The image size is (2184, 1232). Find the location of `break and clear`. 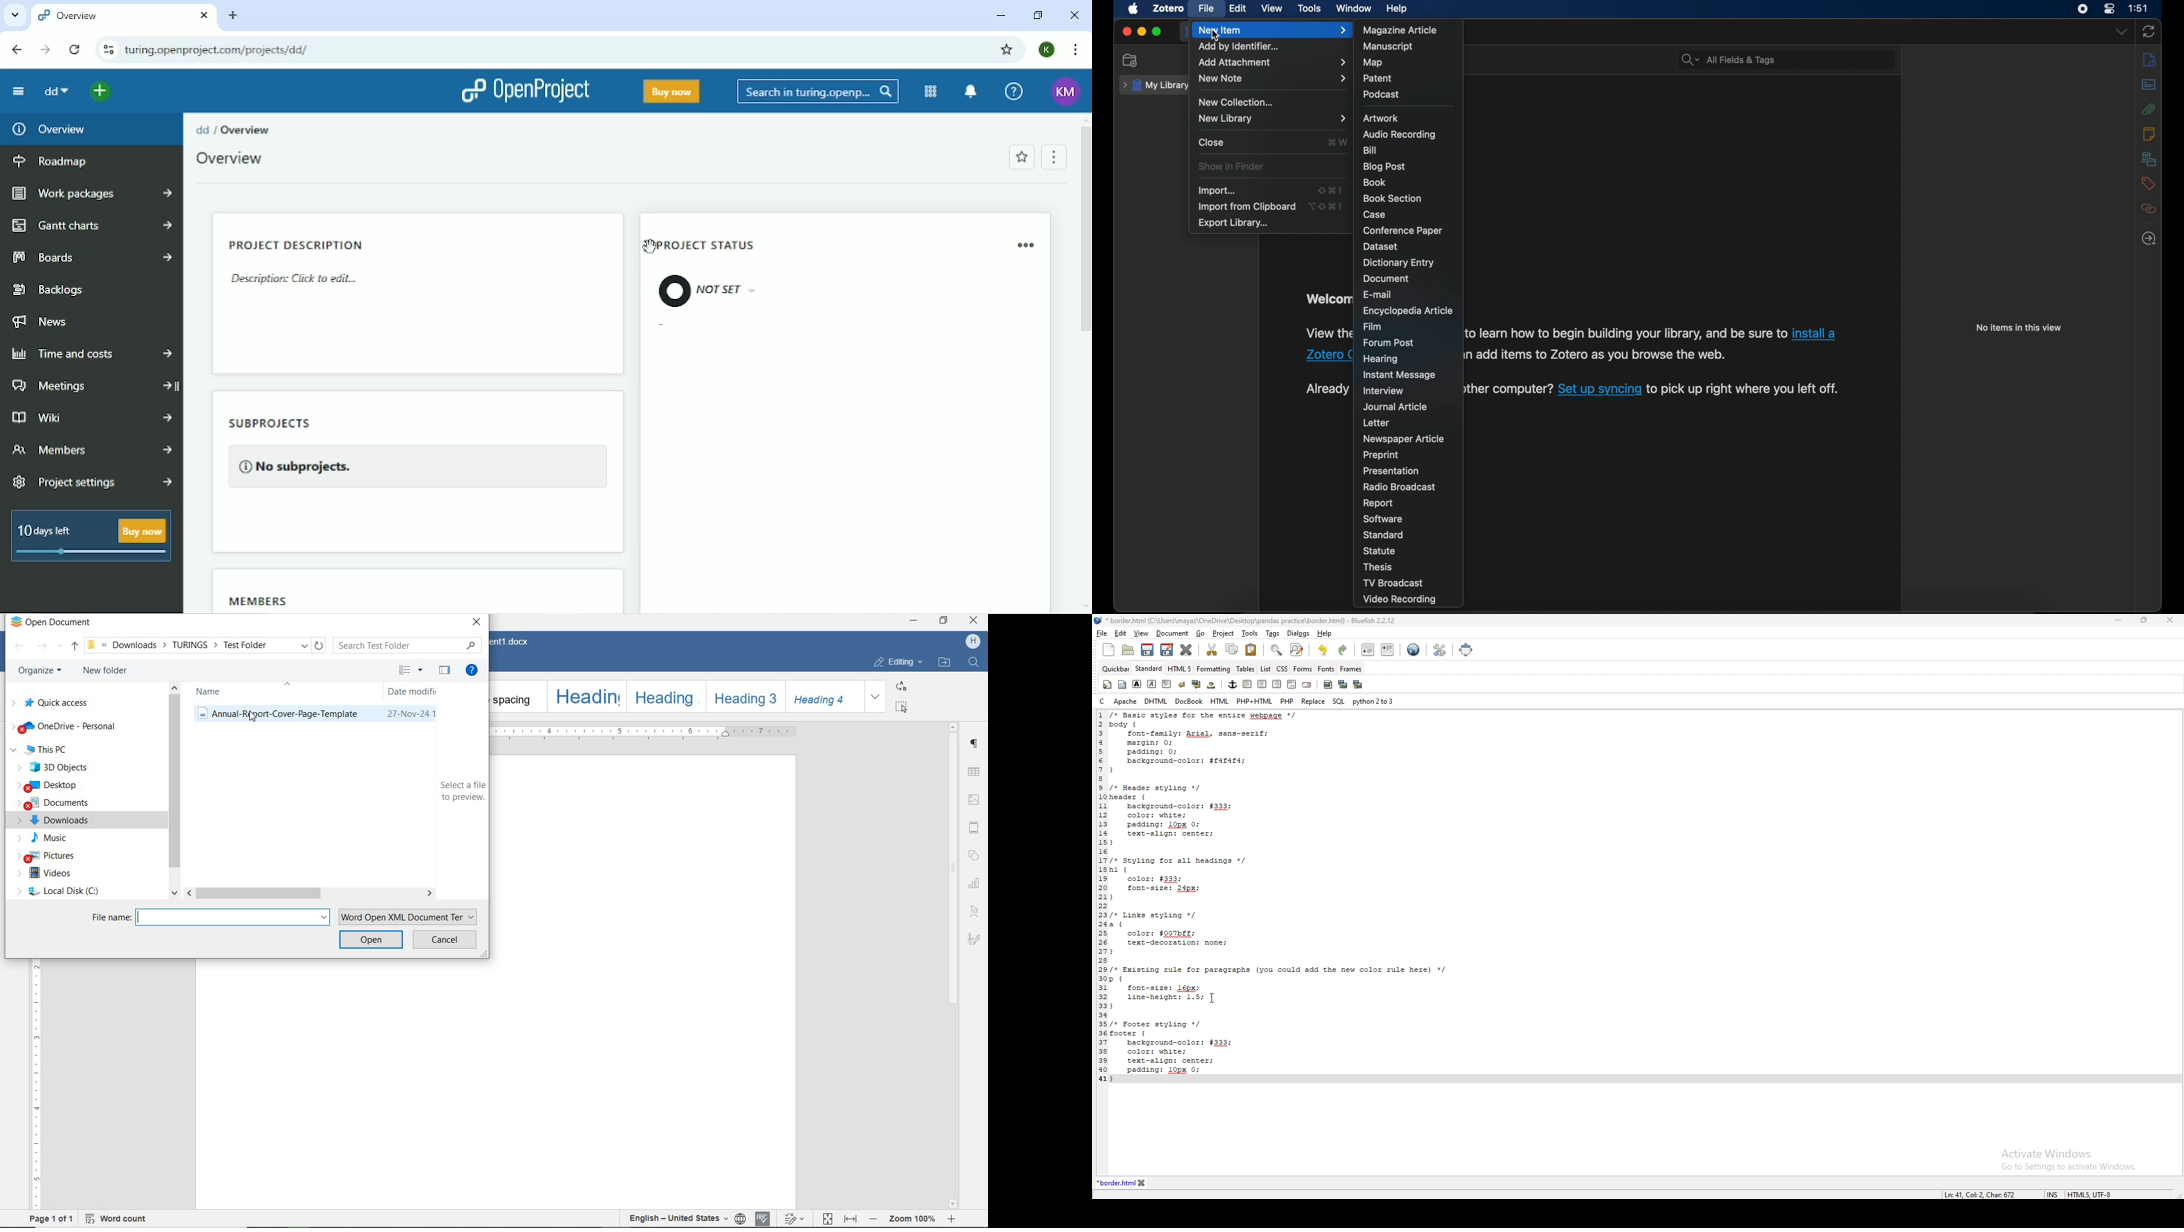

break and clear is located at coordinates (1197, 684).